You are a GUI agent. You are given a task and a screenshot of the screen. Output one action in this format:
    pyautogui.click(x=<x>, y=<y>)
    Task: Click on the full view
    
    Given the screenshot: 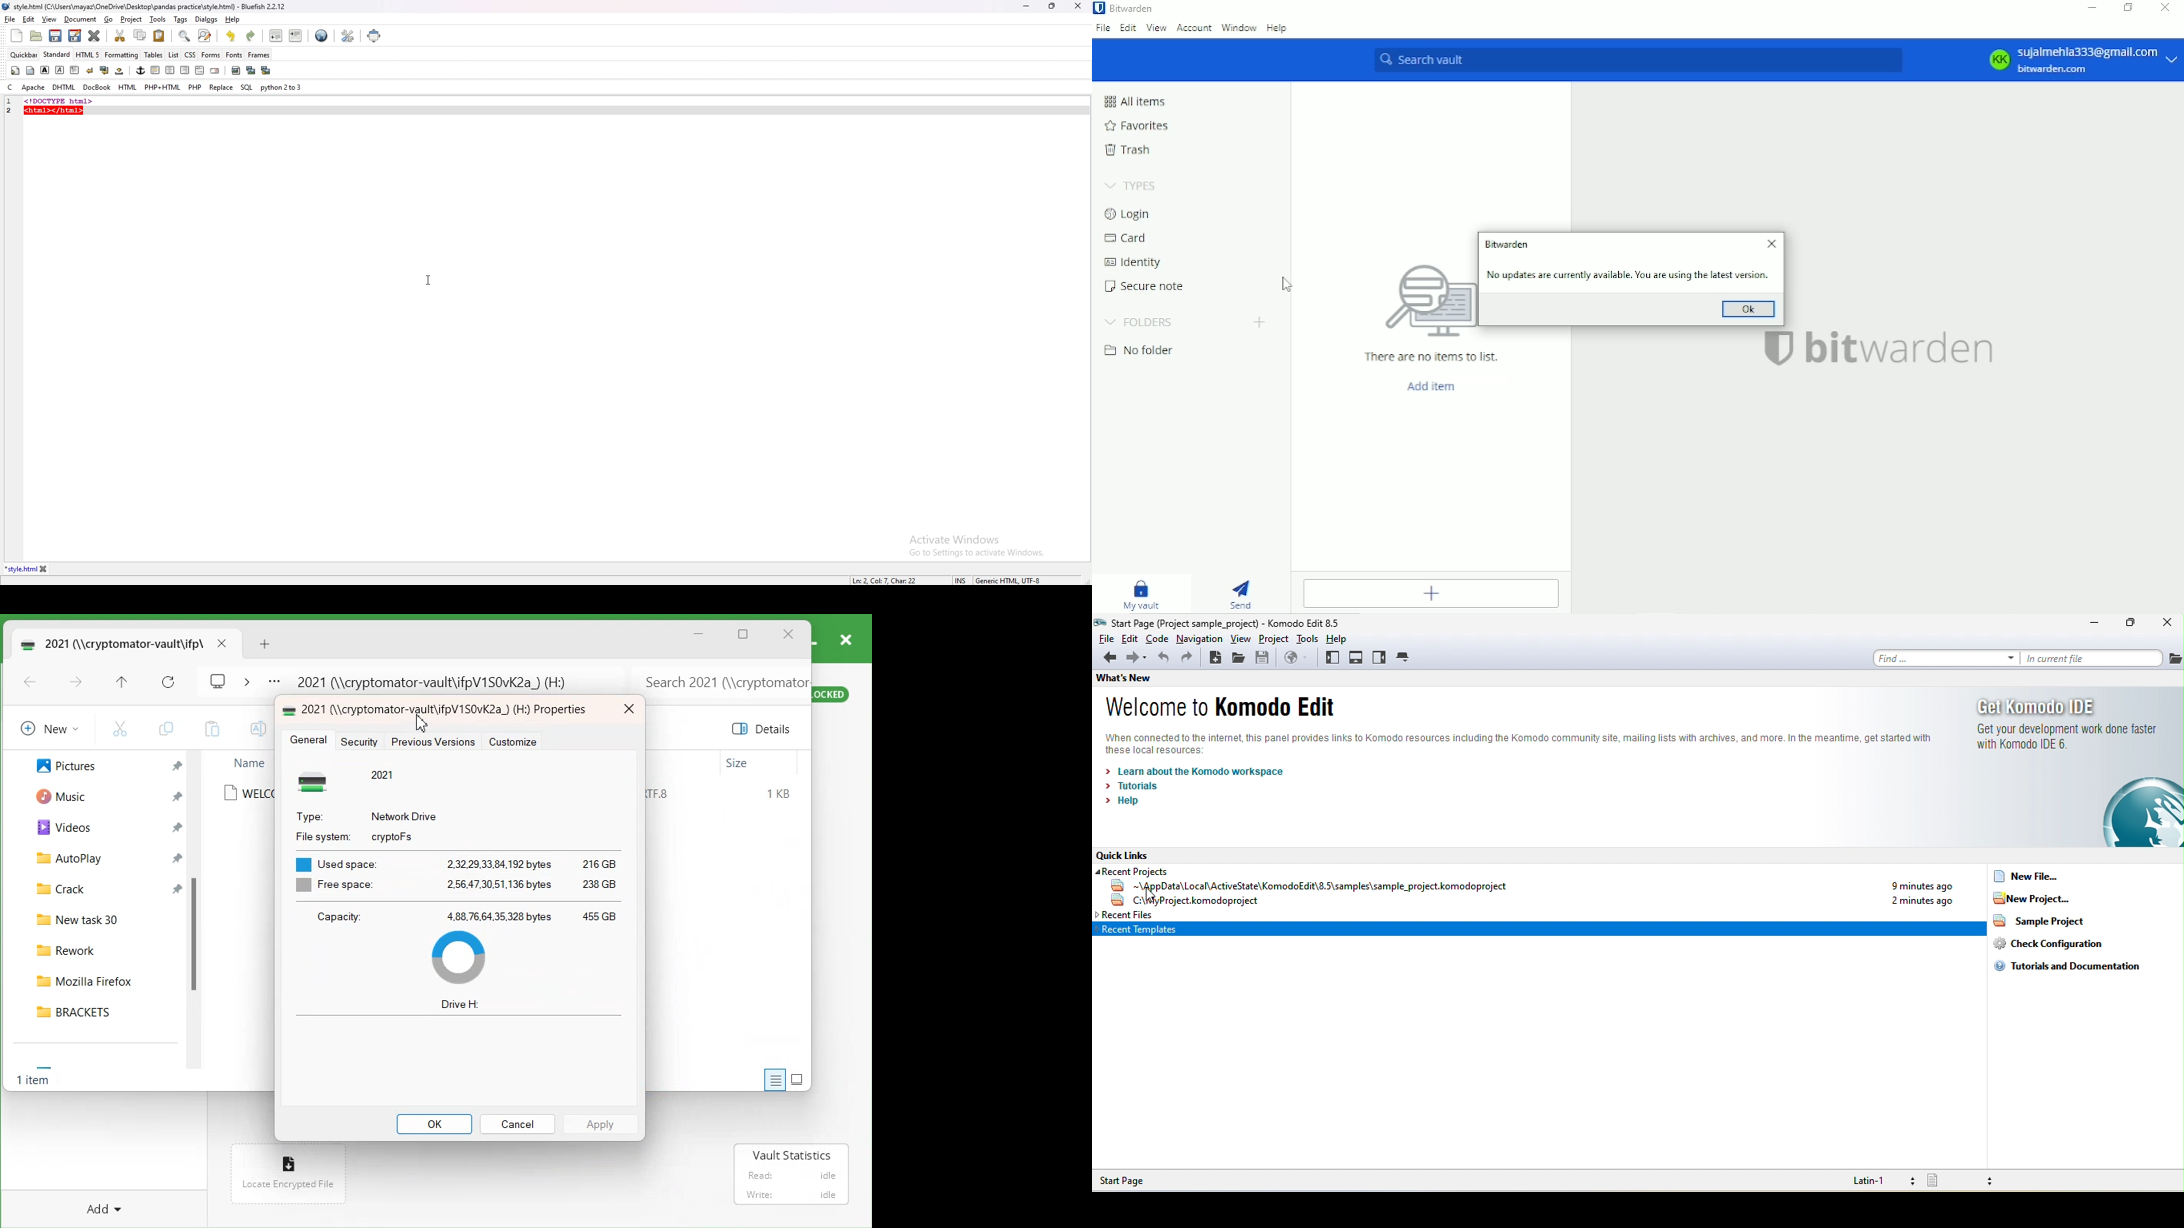 What is the action you would take?
    pyautogui.click(x=798, y=1079)
    